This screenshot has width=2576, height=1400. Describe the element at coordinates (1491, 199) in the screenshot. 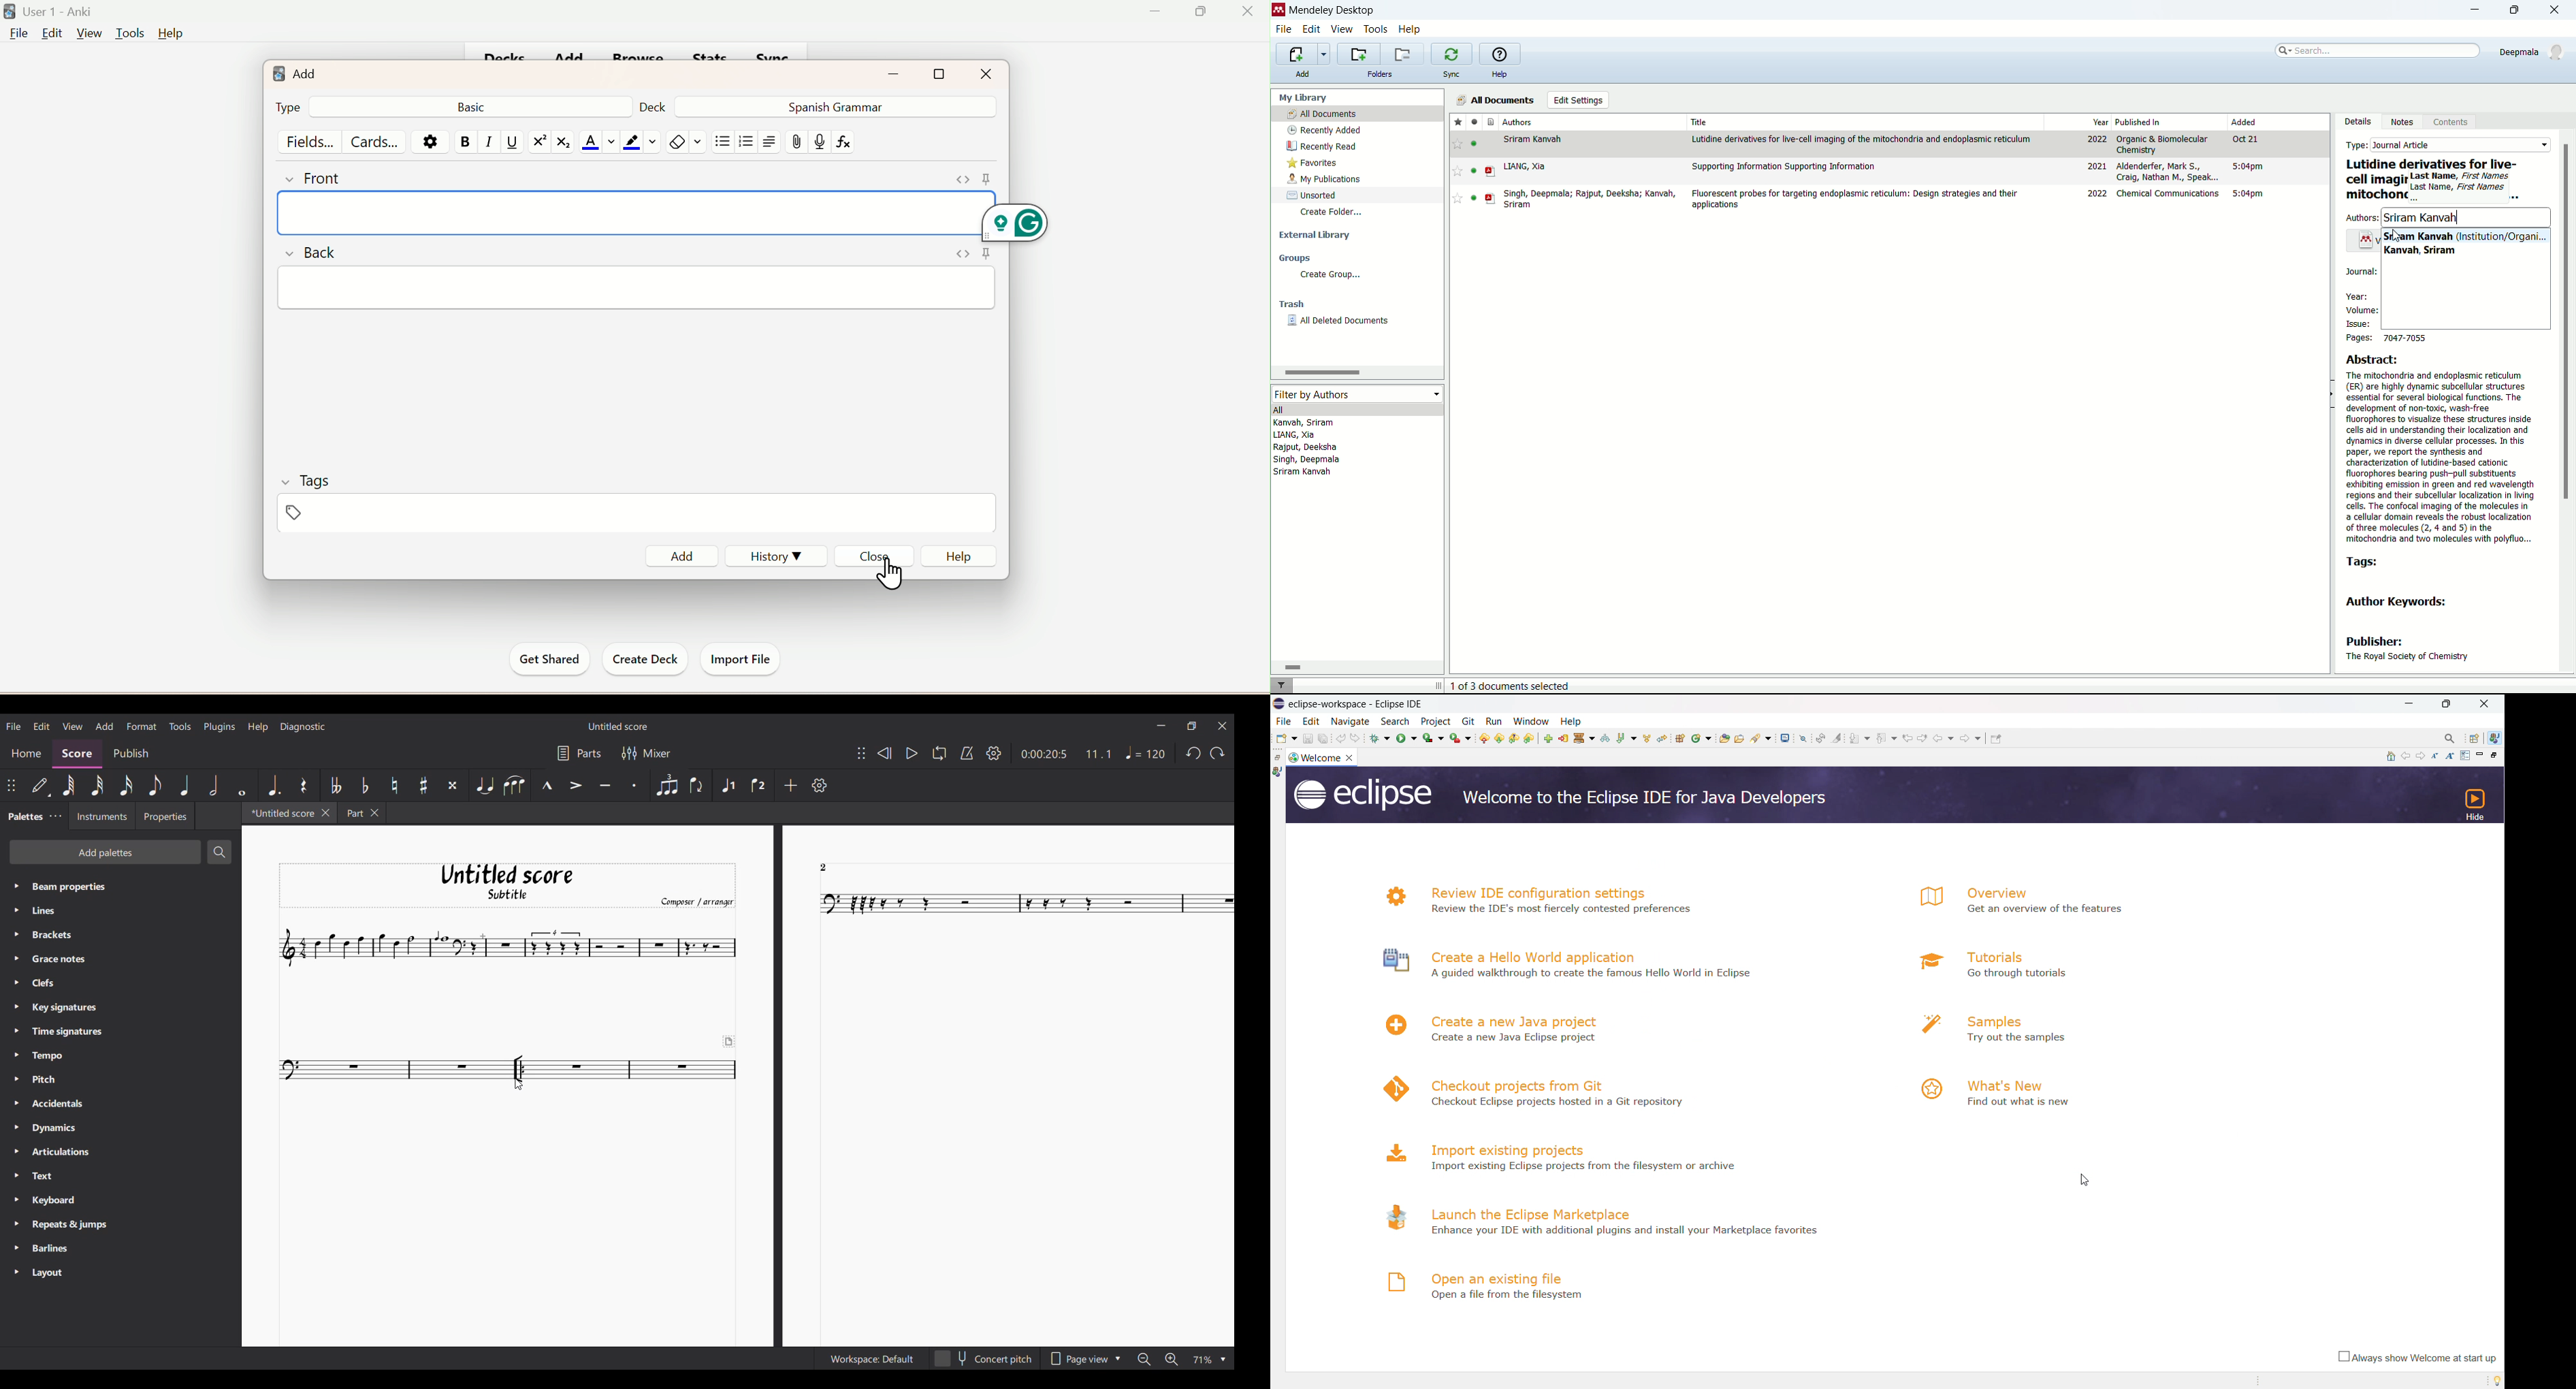

I see `PDF` at that location.